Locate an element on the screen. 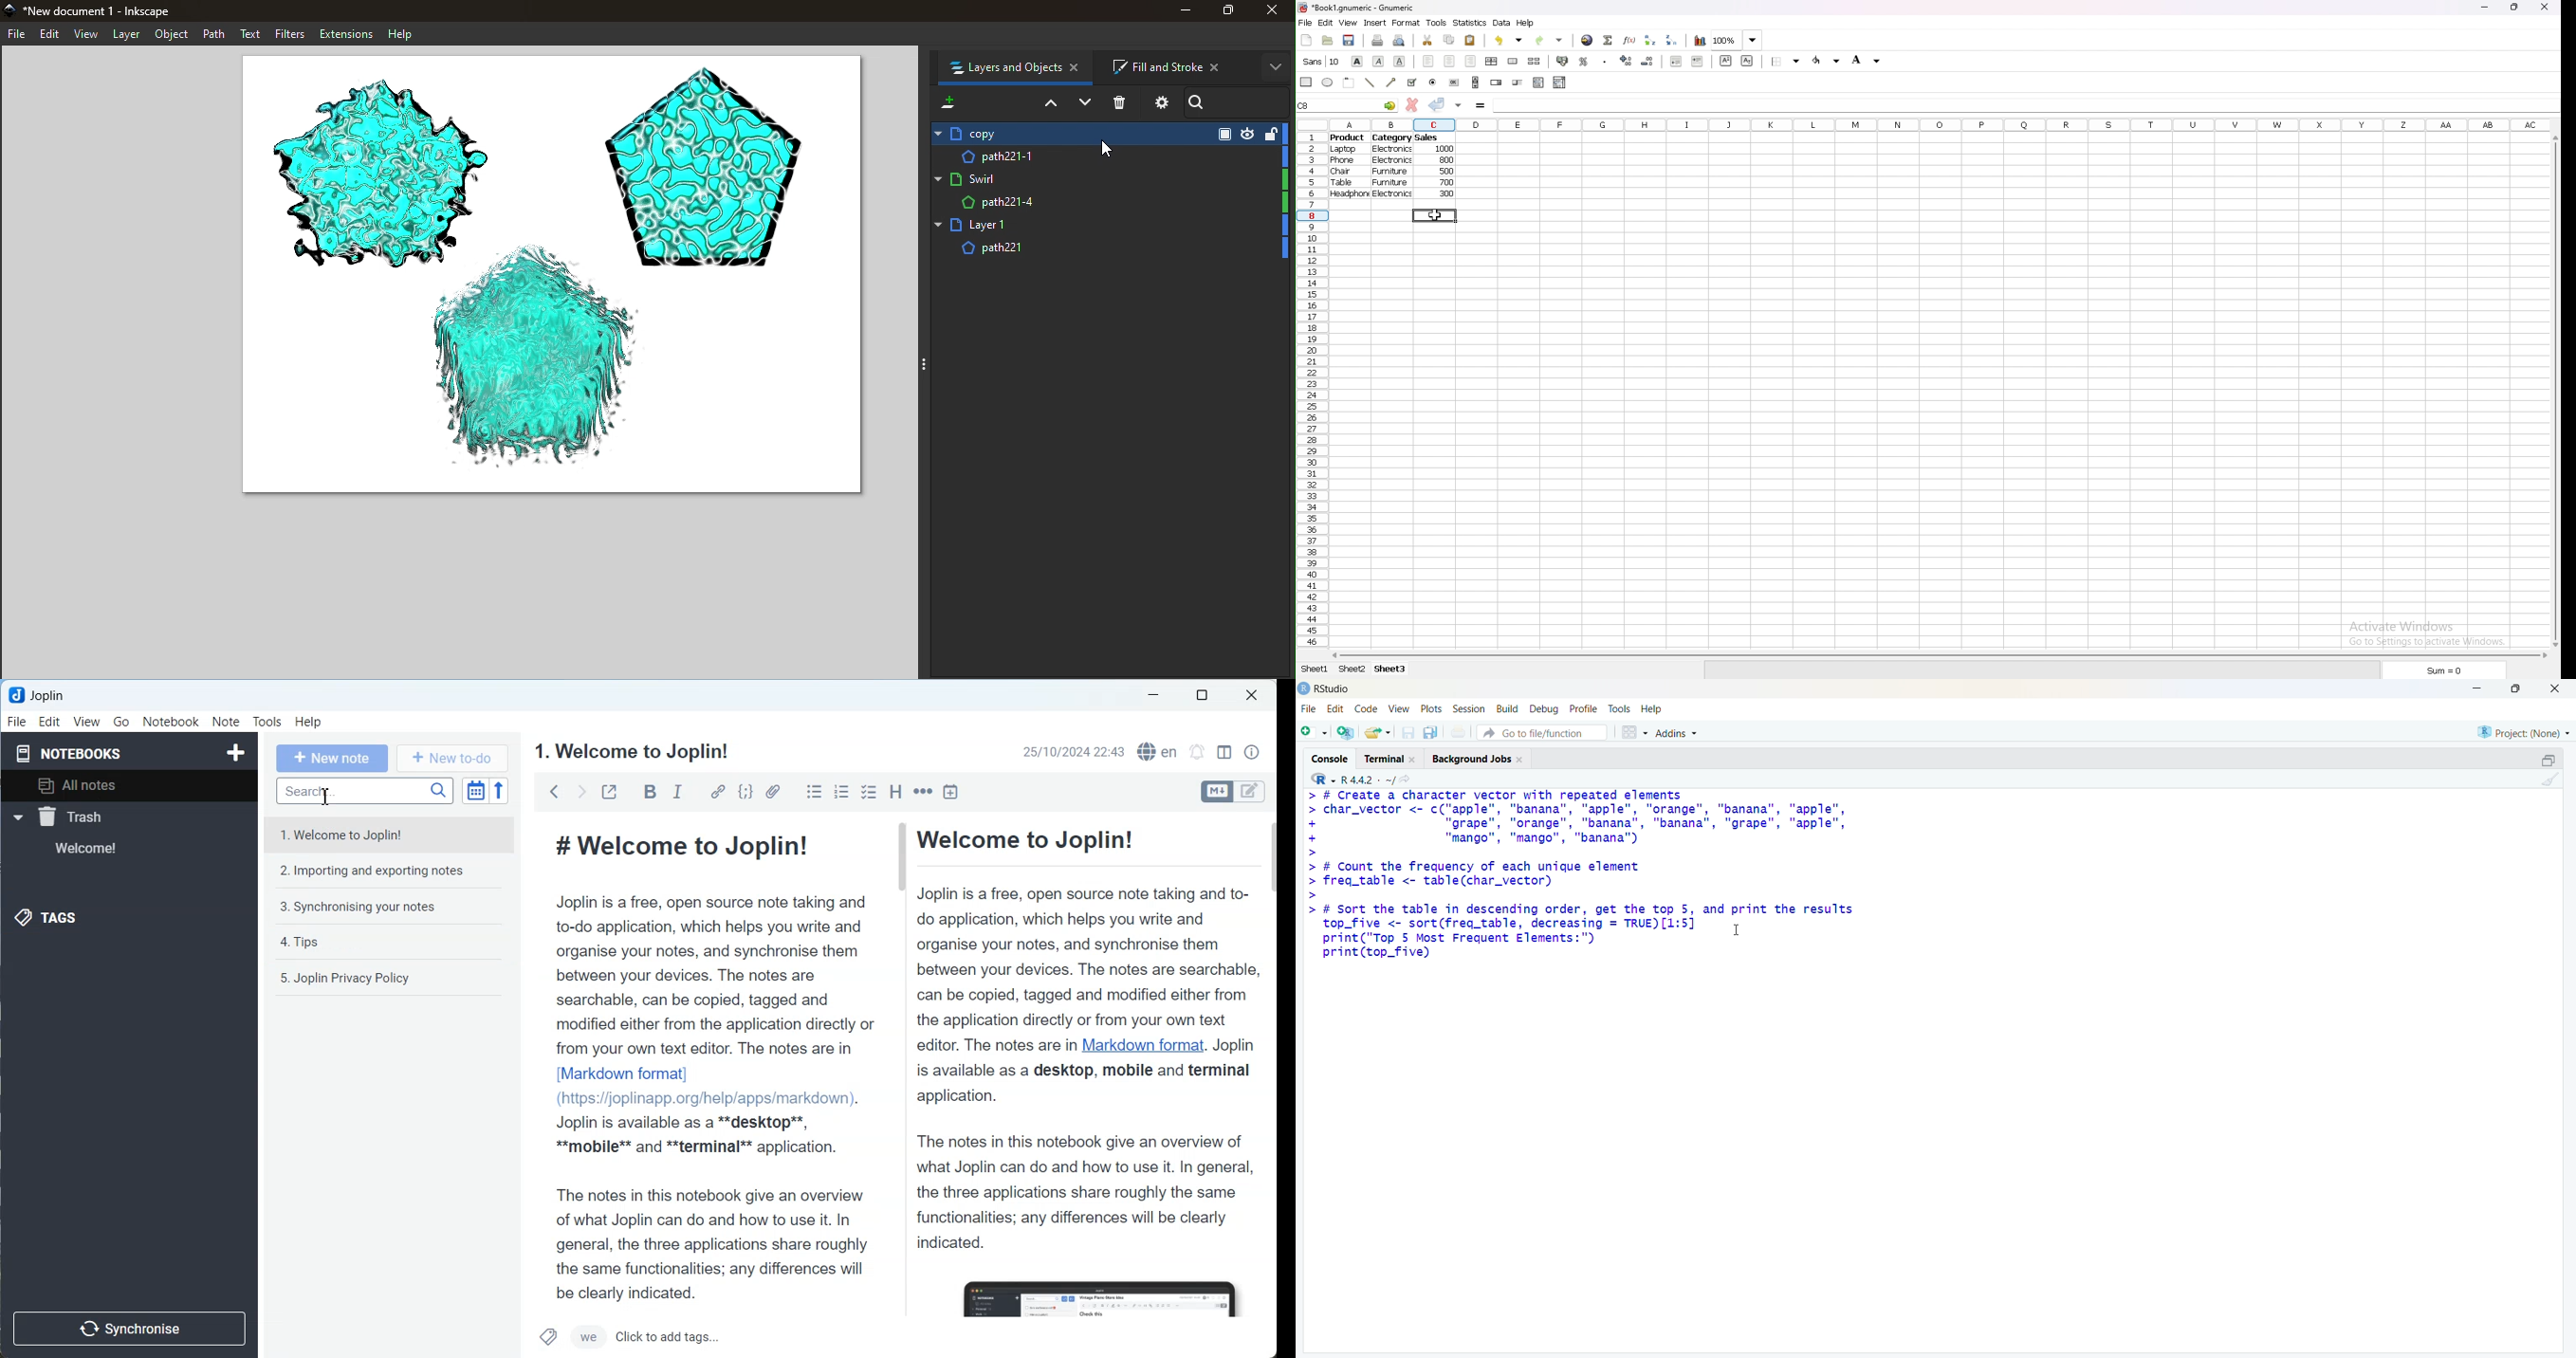 The height and width of the screenshot is (1372, 2576). cancel changes is located at coordinates (1412, 104).